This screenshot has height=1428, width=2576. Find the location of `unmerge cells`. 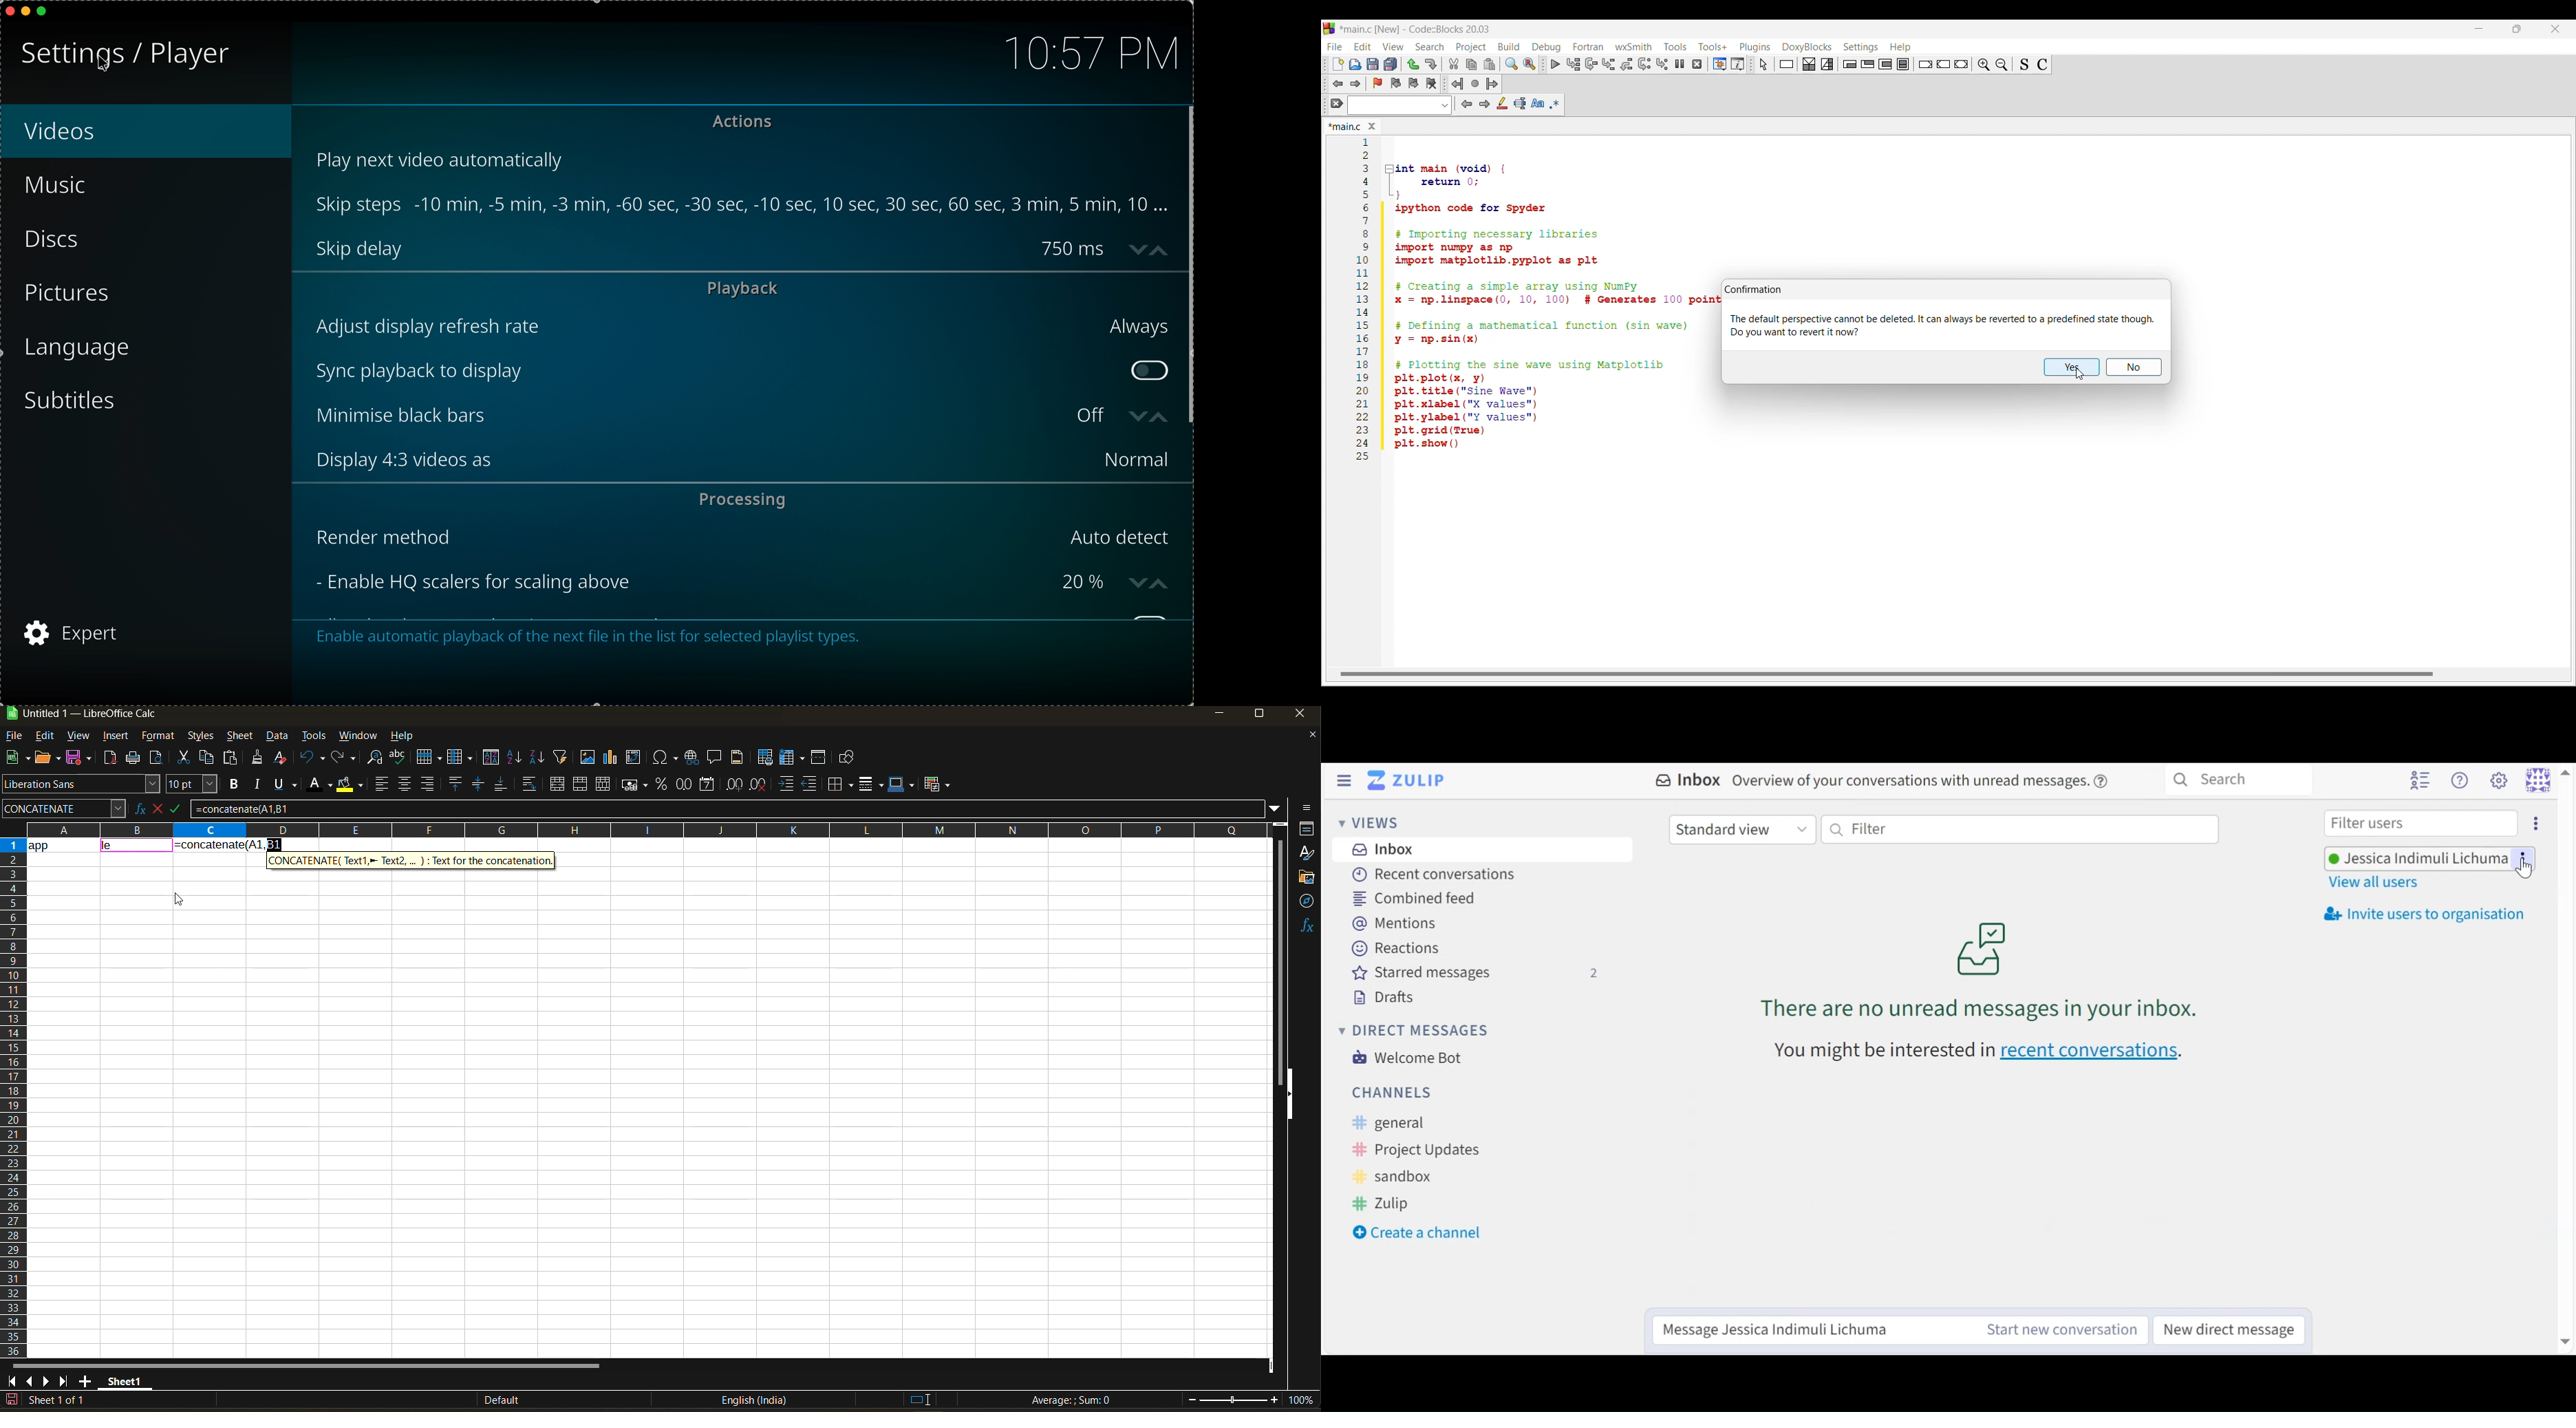

unmerge cells is located at coordinates (605, 784).